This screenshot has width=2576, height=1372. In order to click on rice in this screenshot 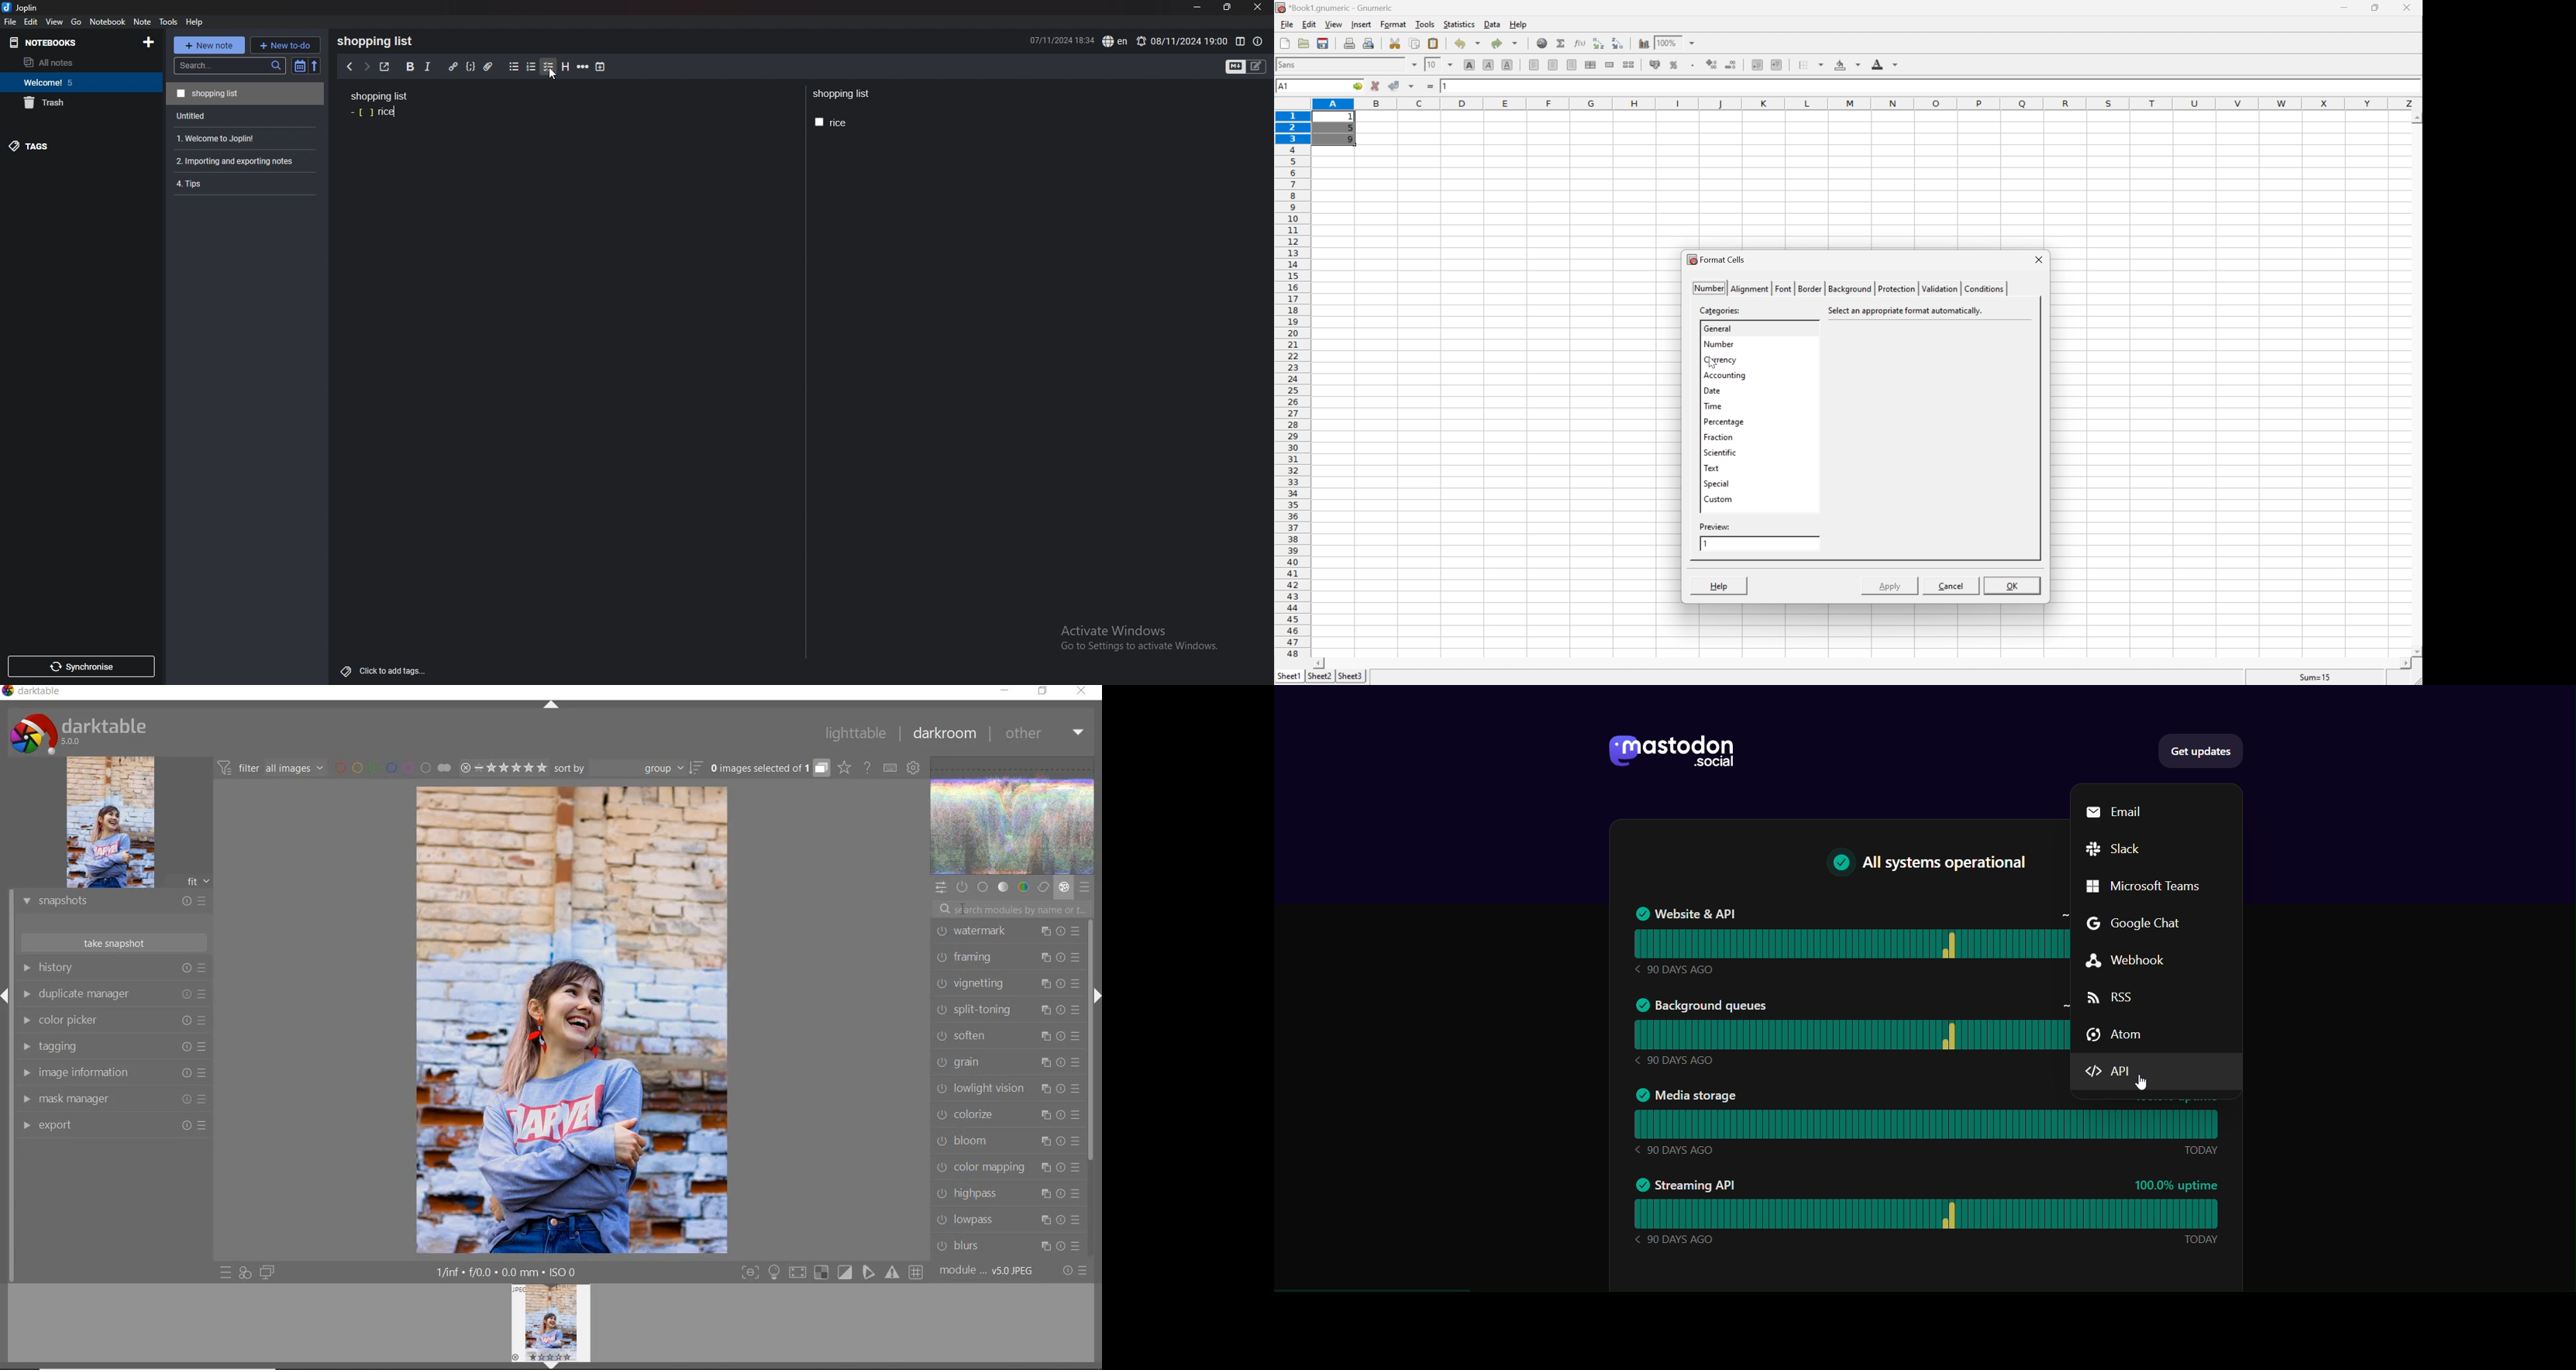, I will do `click(831, 123)`.